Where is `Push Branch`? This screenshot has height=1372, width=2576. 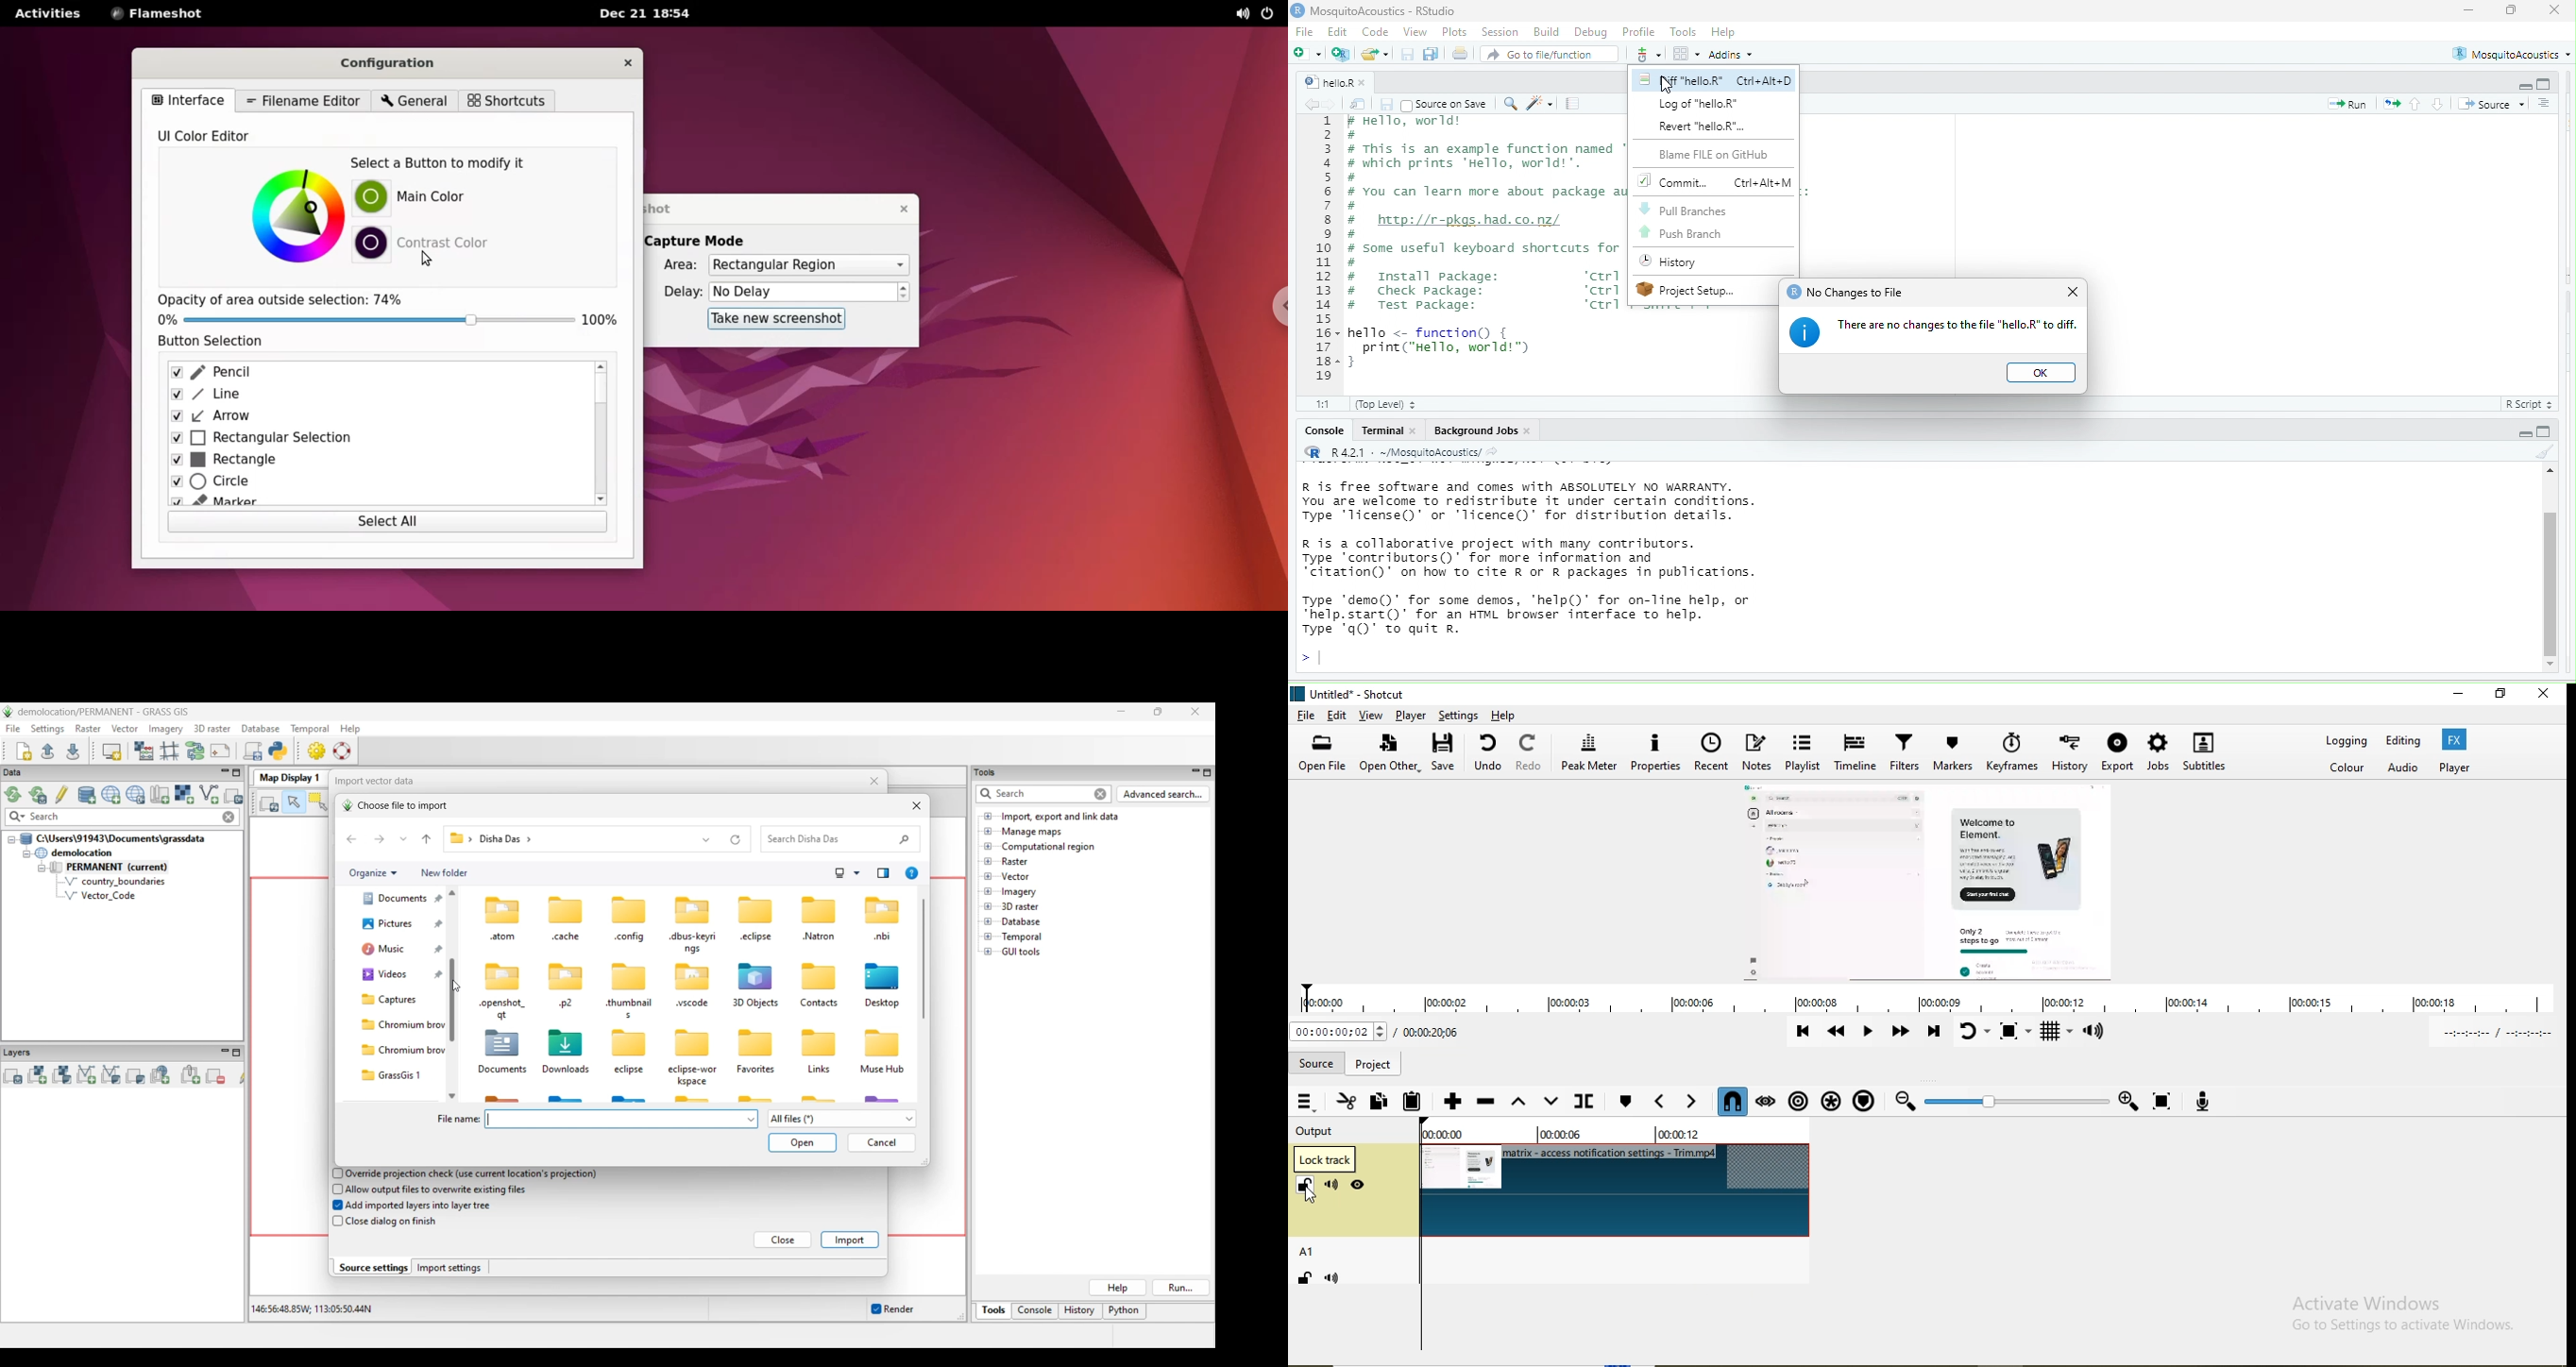 Push Branch is located at coordinates (1685, 234).